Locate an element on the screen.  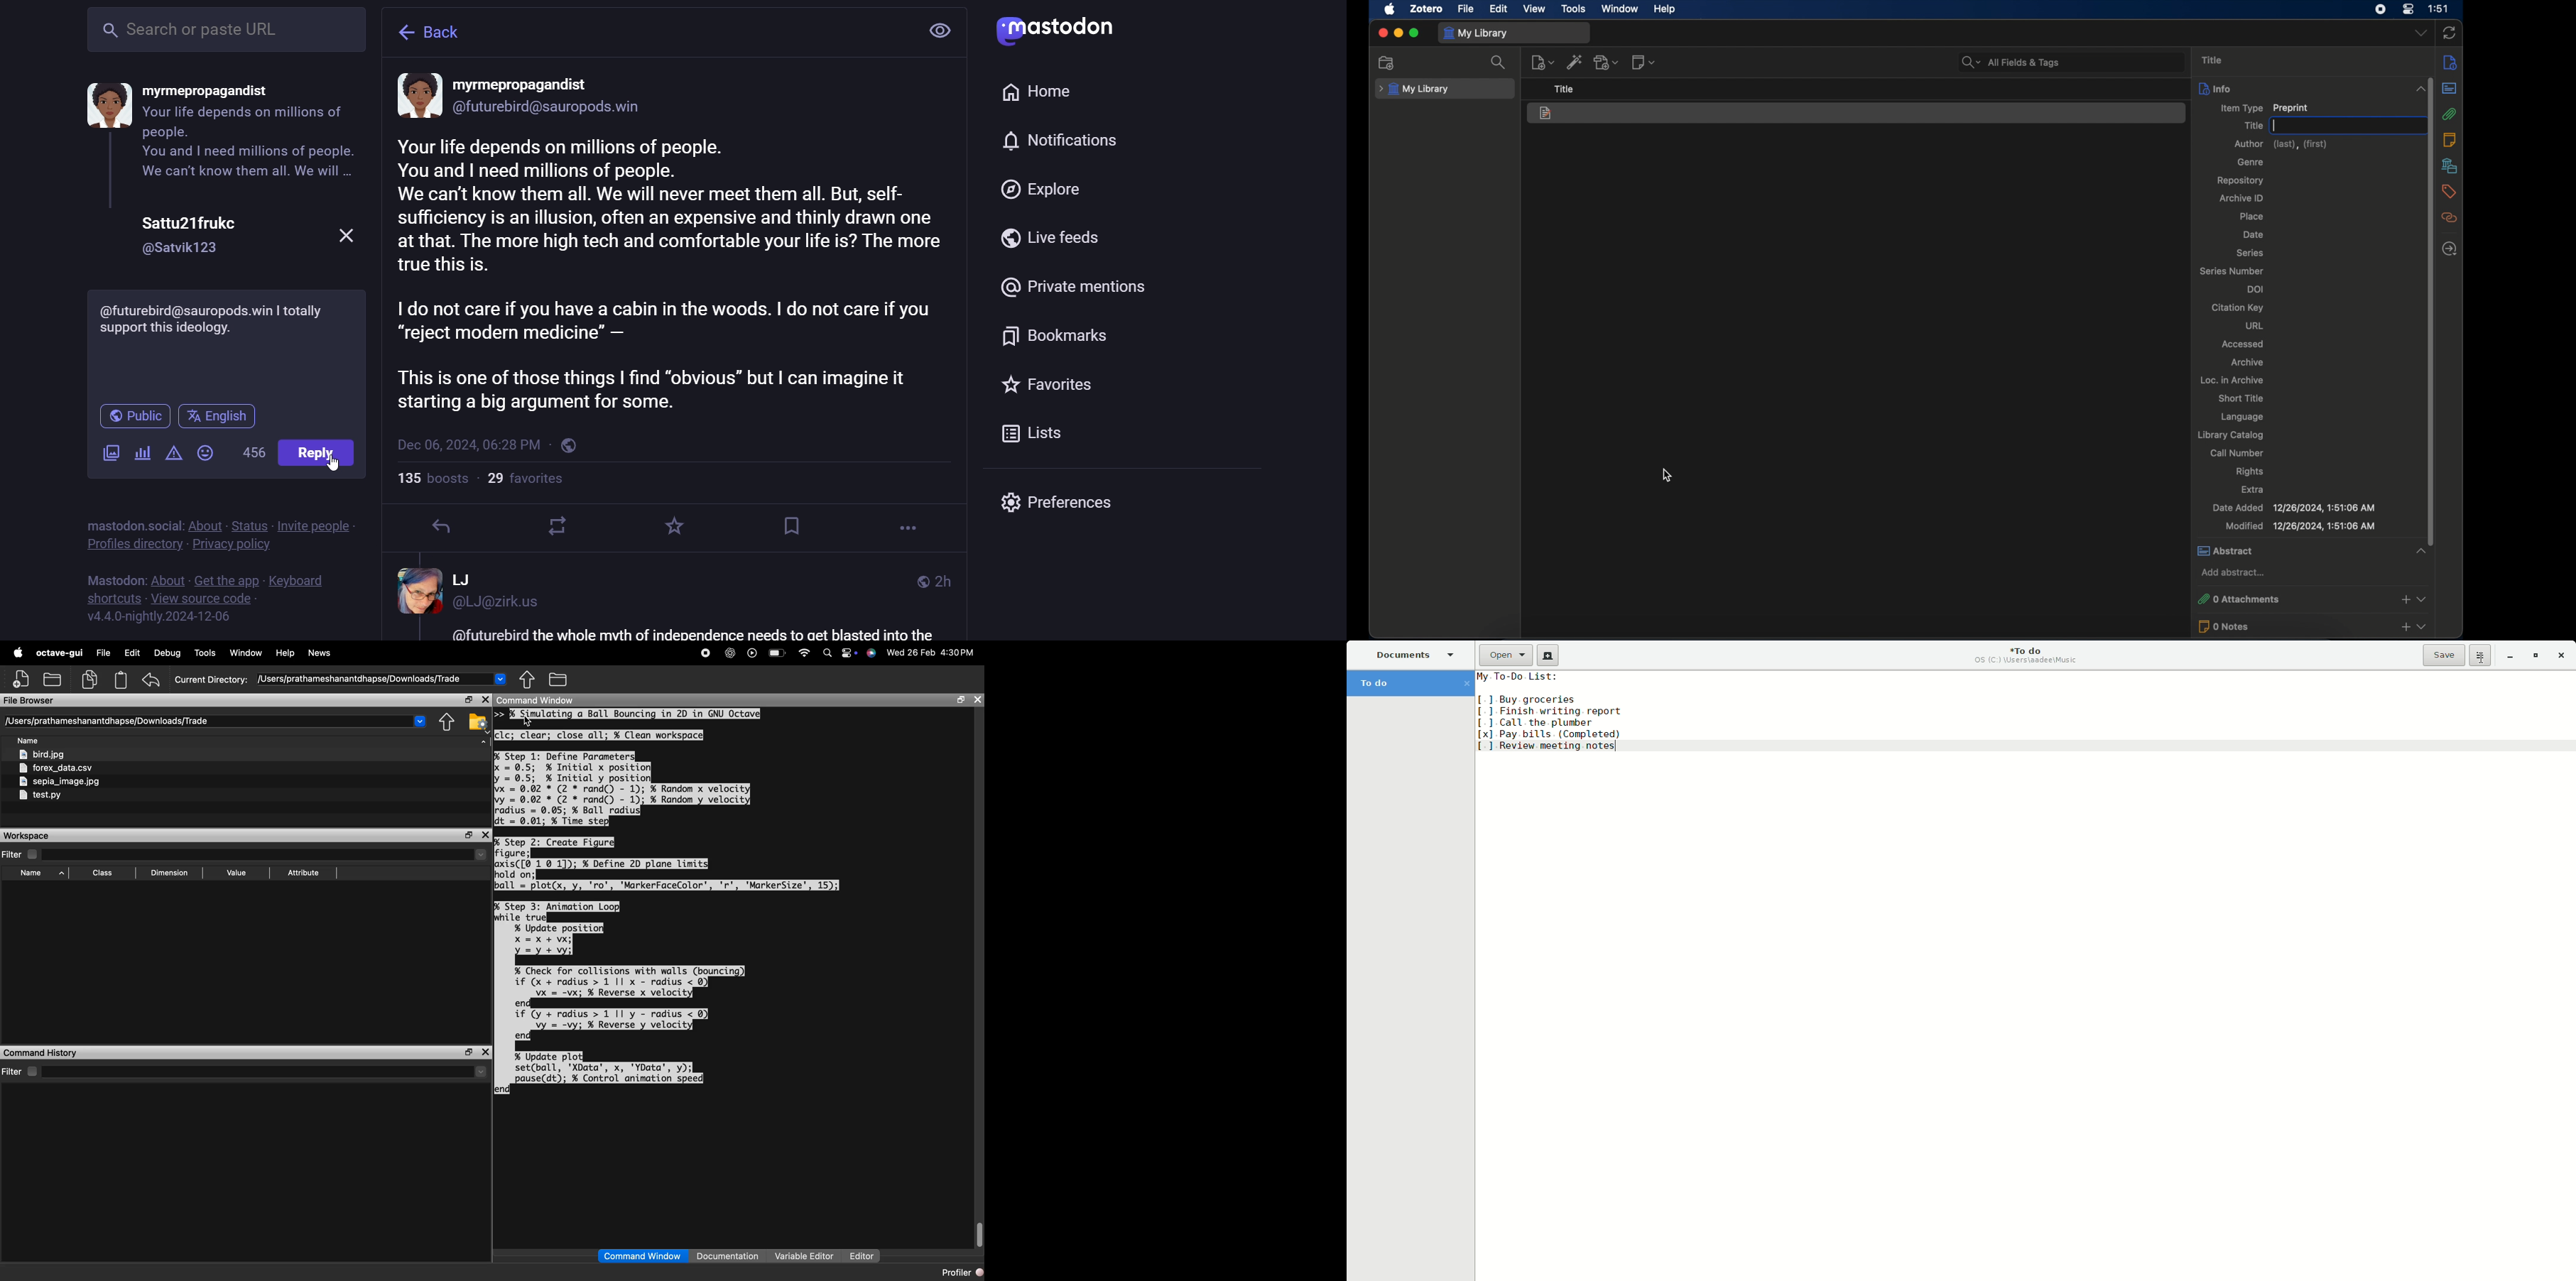
wifi is located at coordinates (805, 655).